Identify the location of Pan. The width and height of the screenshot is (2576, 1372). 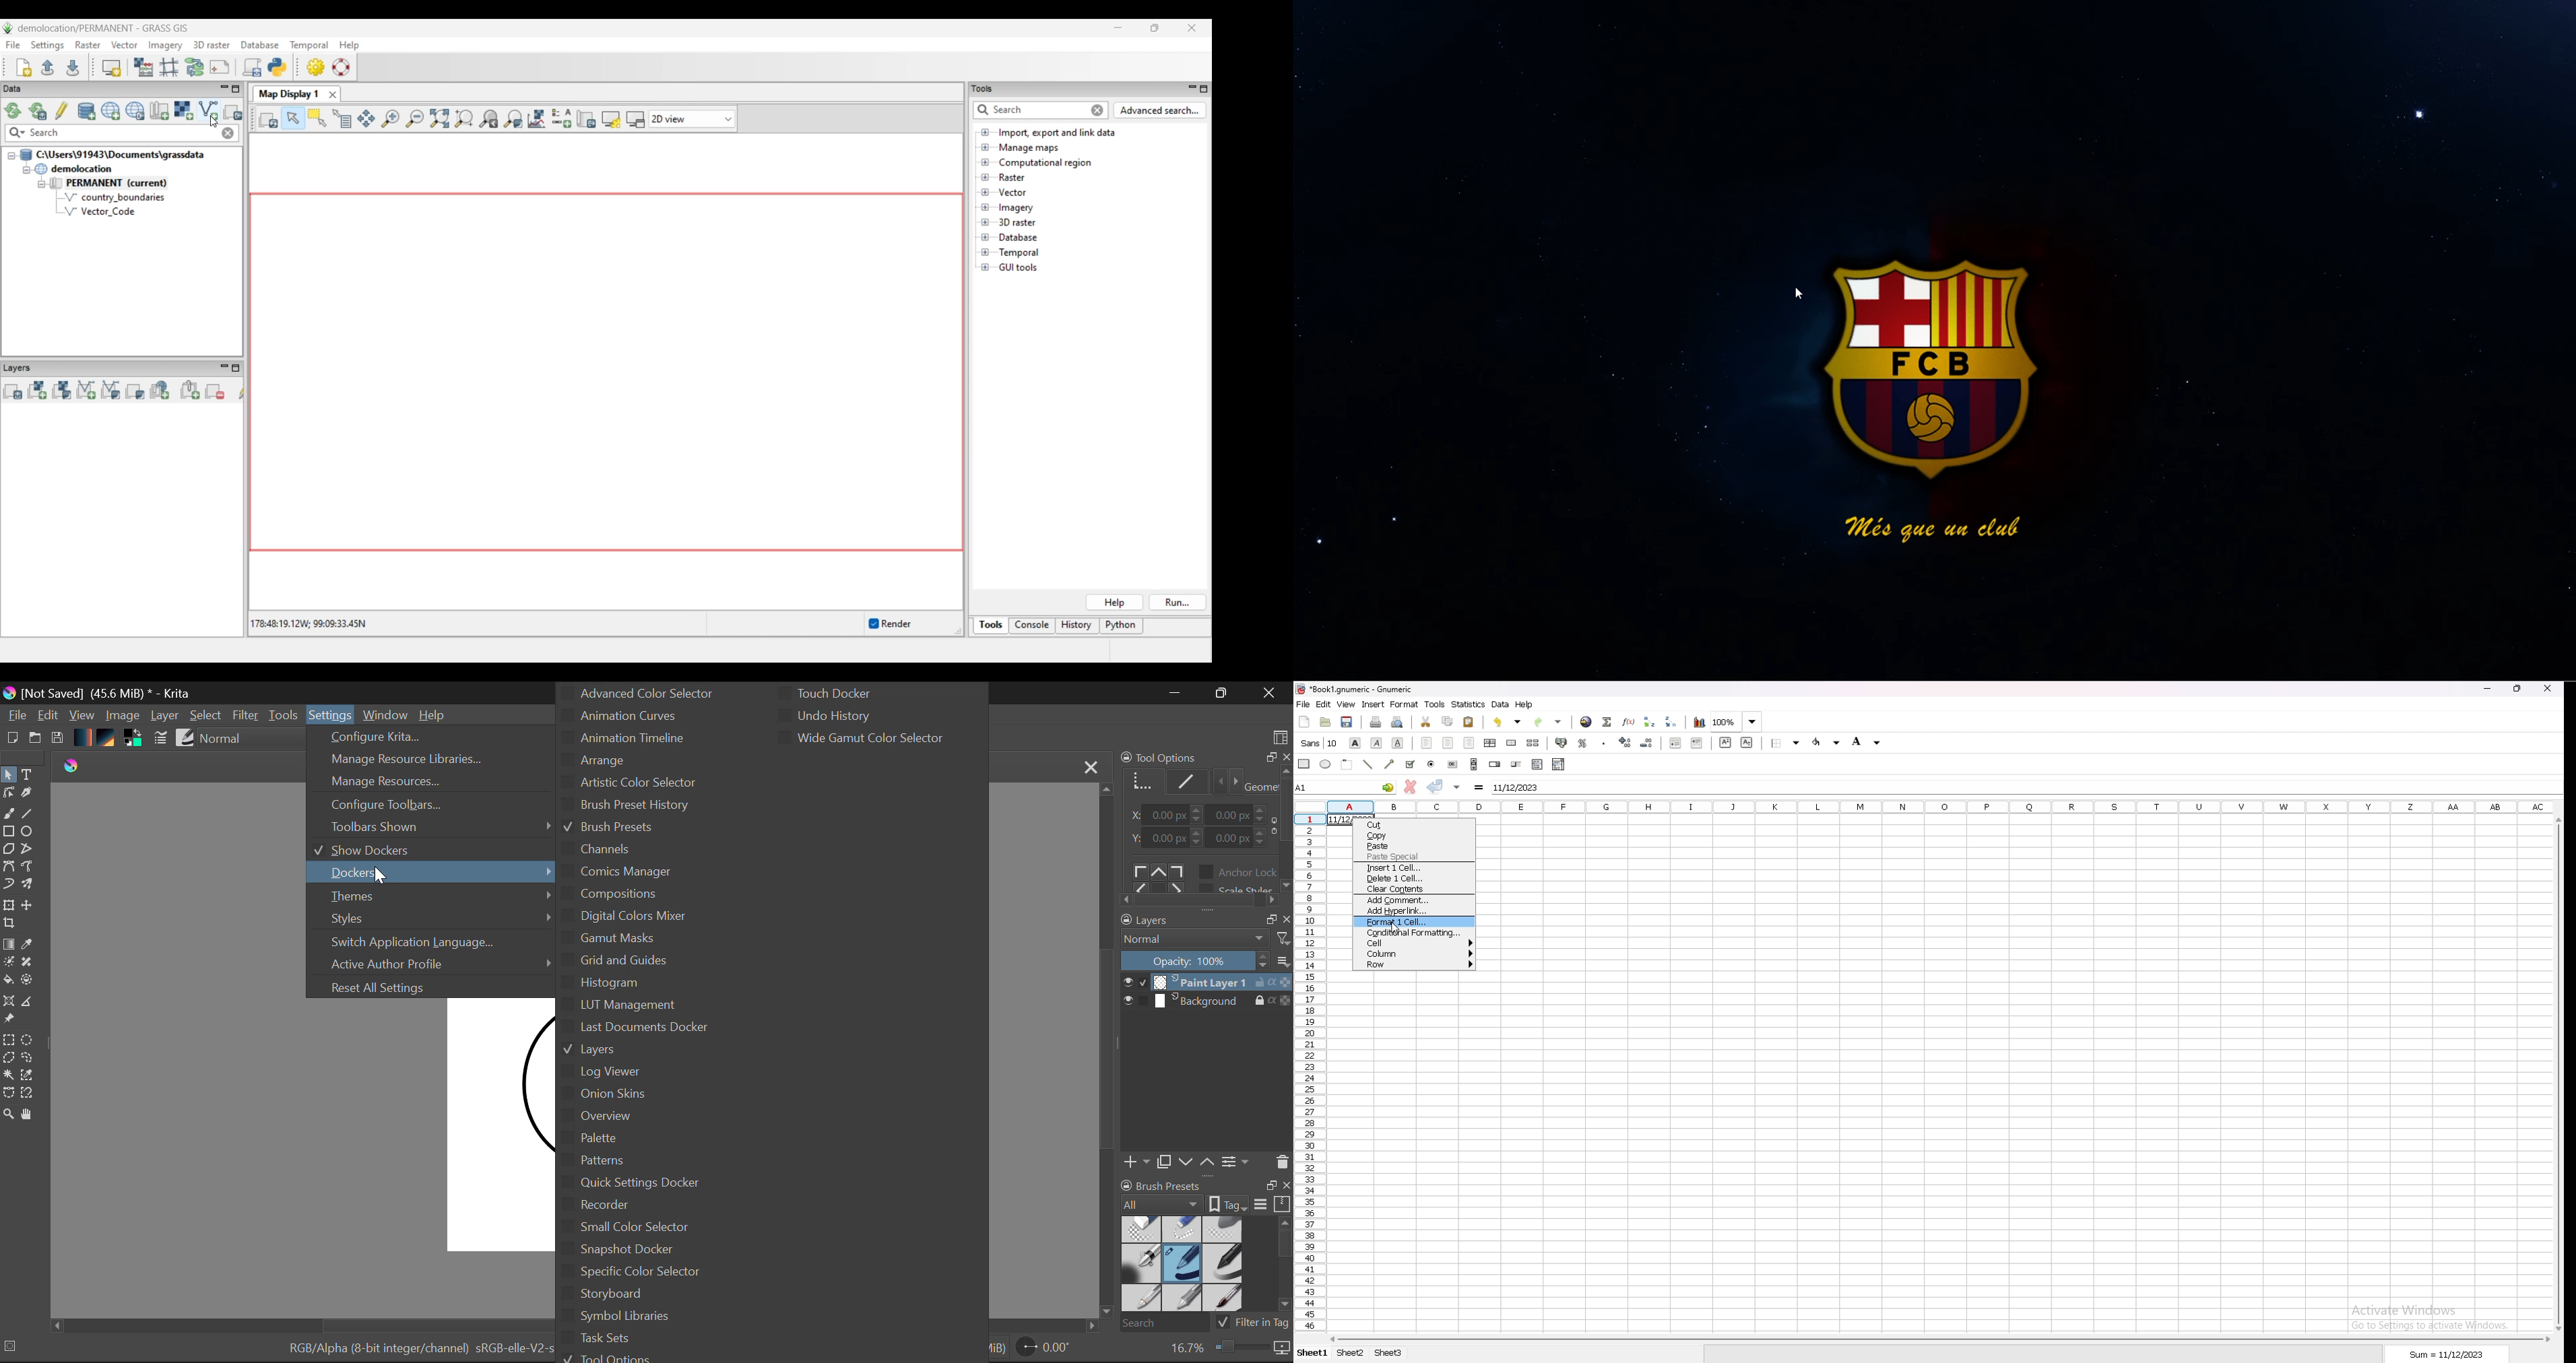
(30, 1115).